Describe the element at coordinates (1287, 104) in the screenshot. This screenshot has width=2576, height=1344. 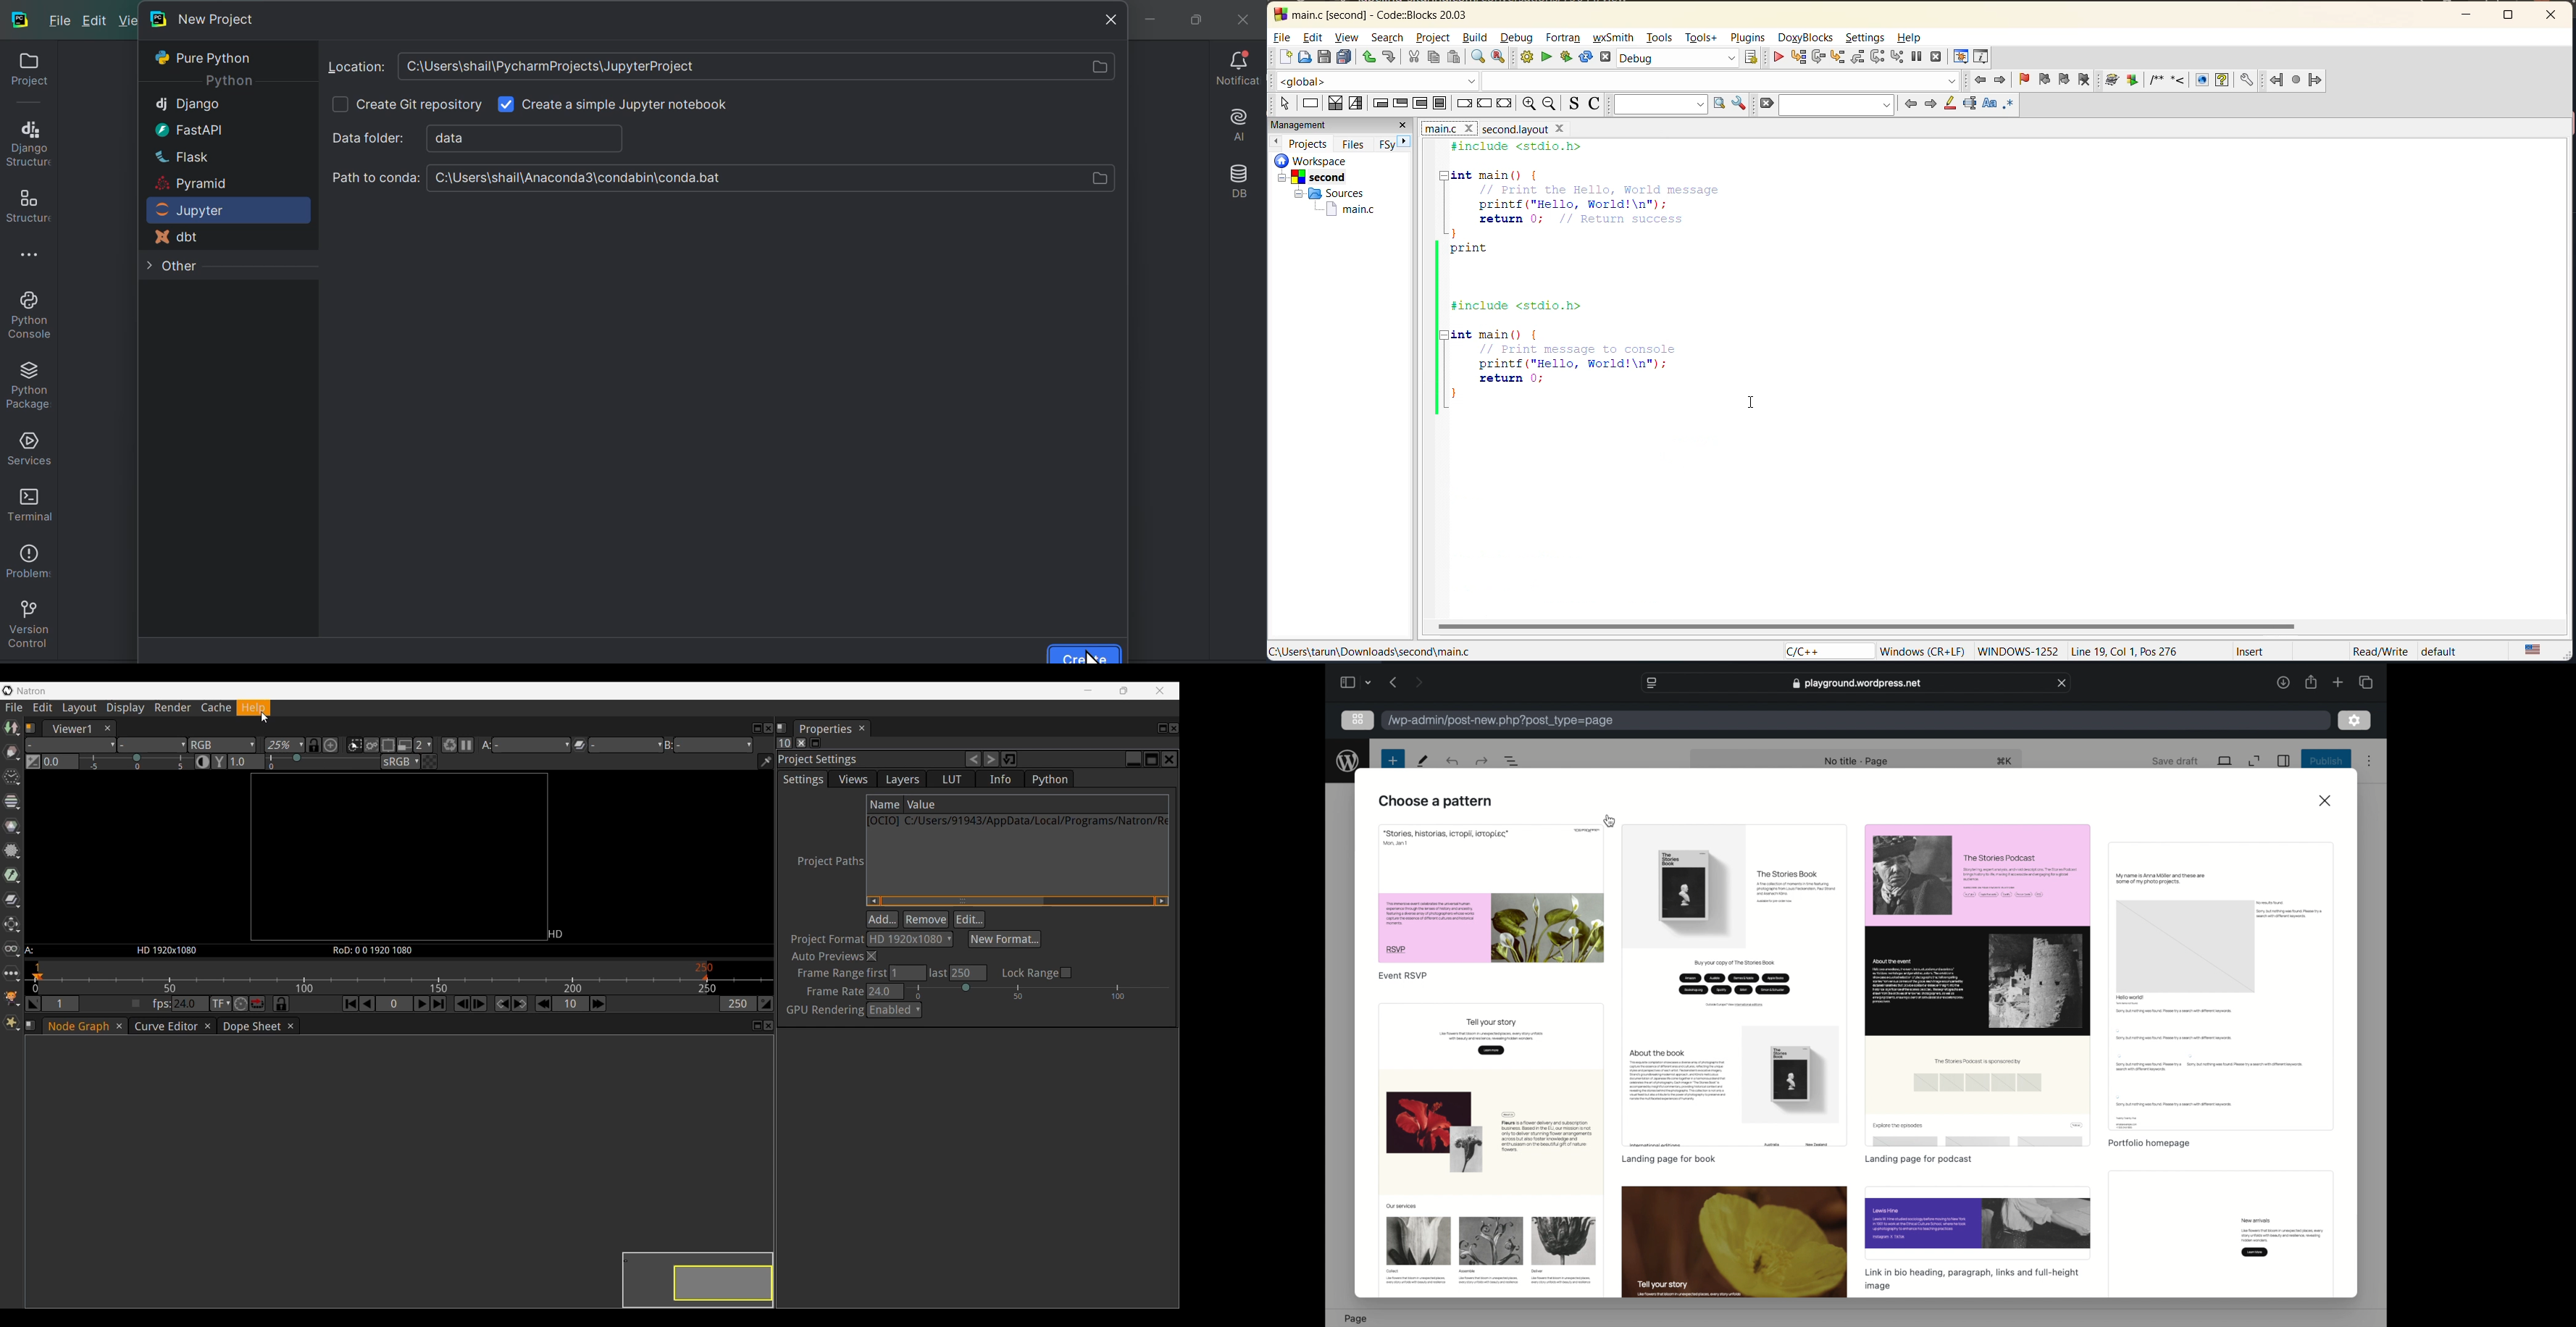
I see `select` at that location.